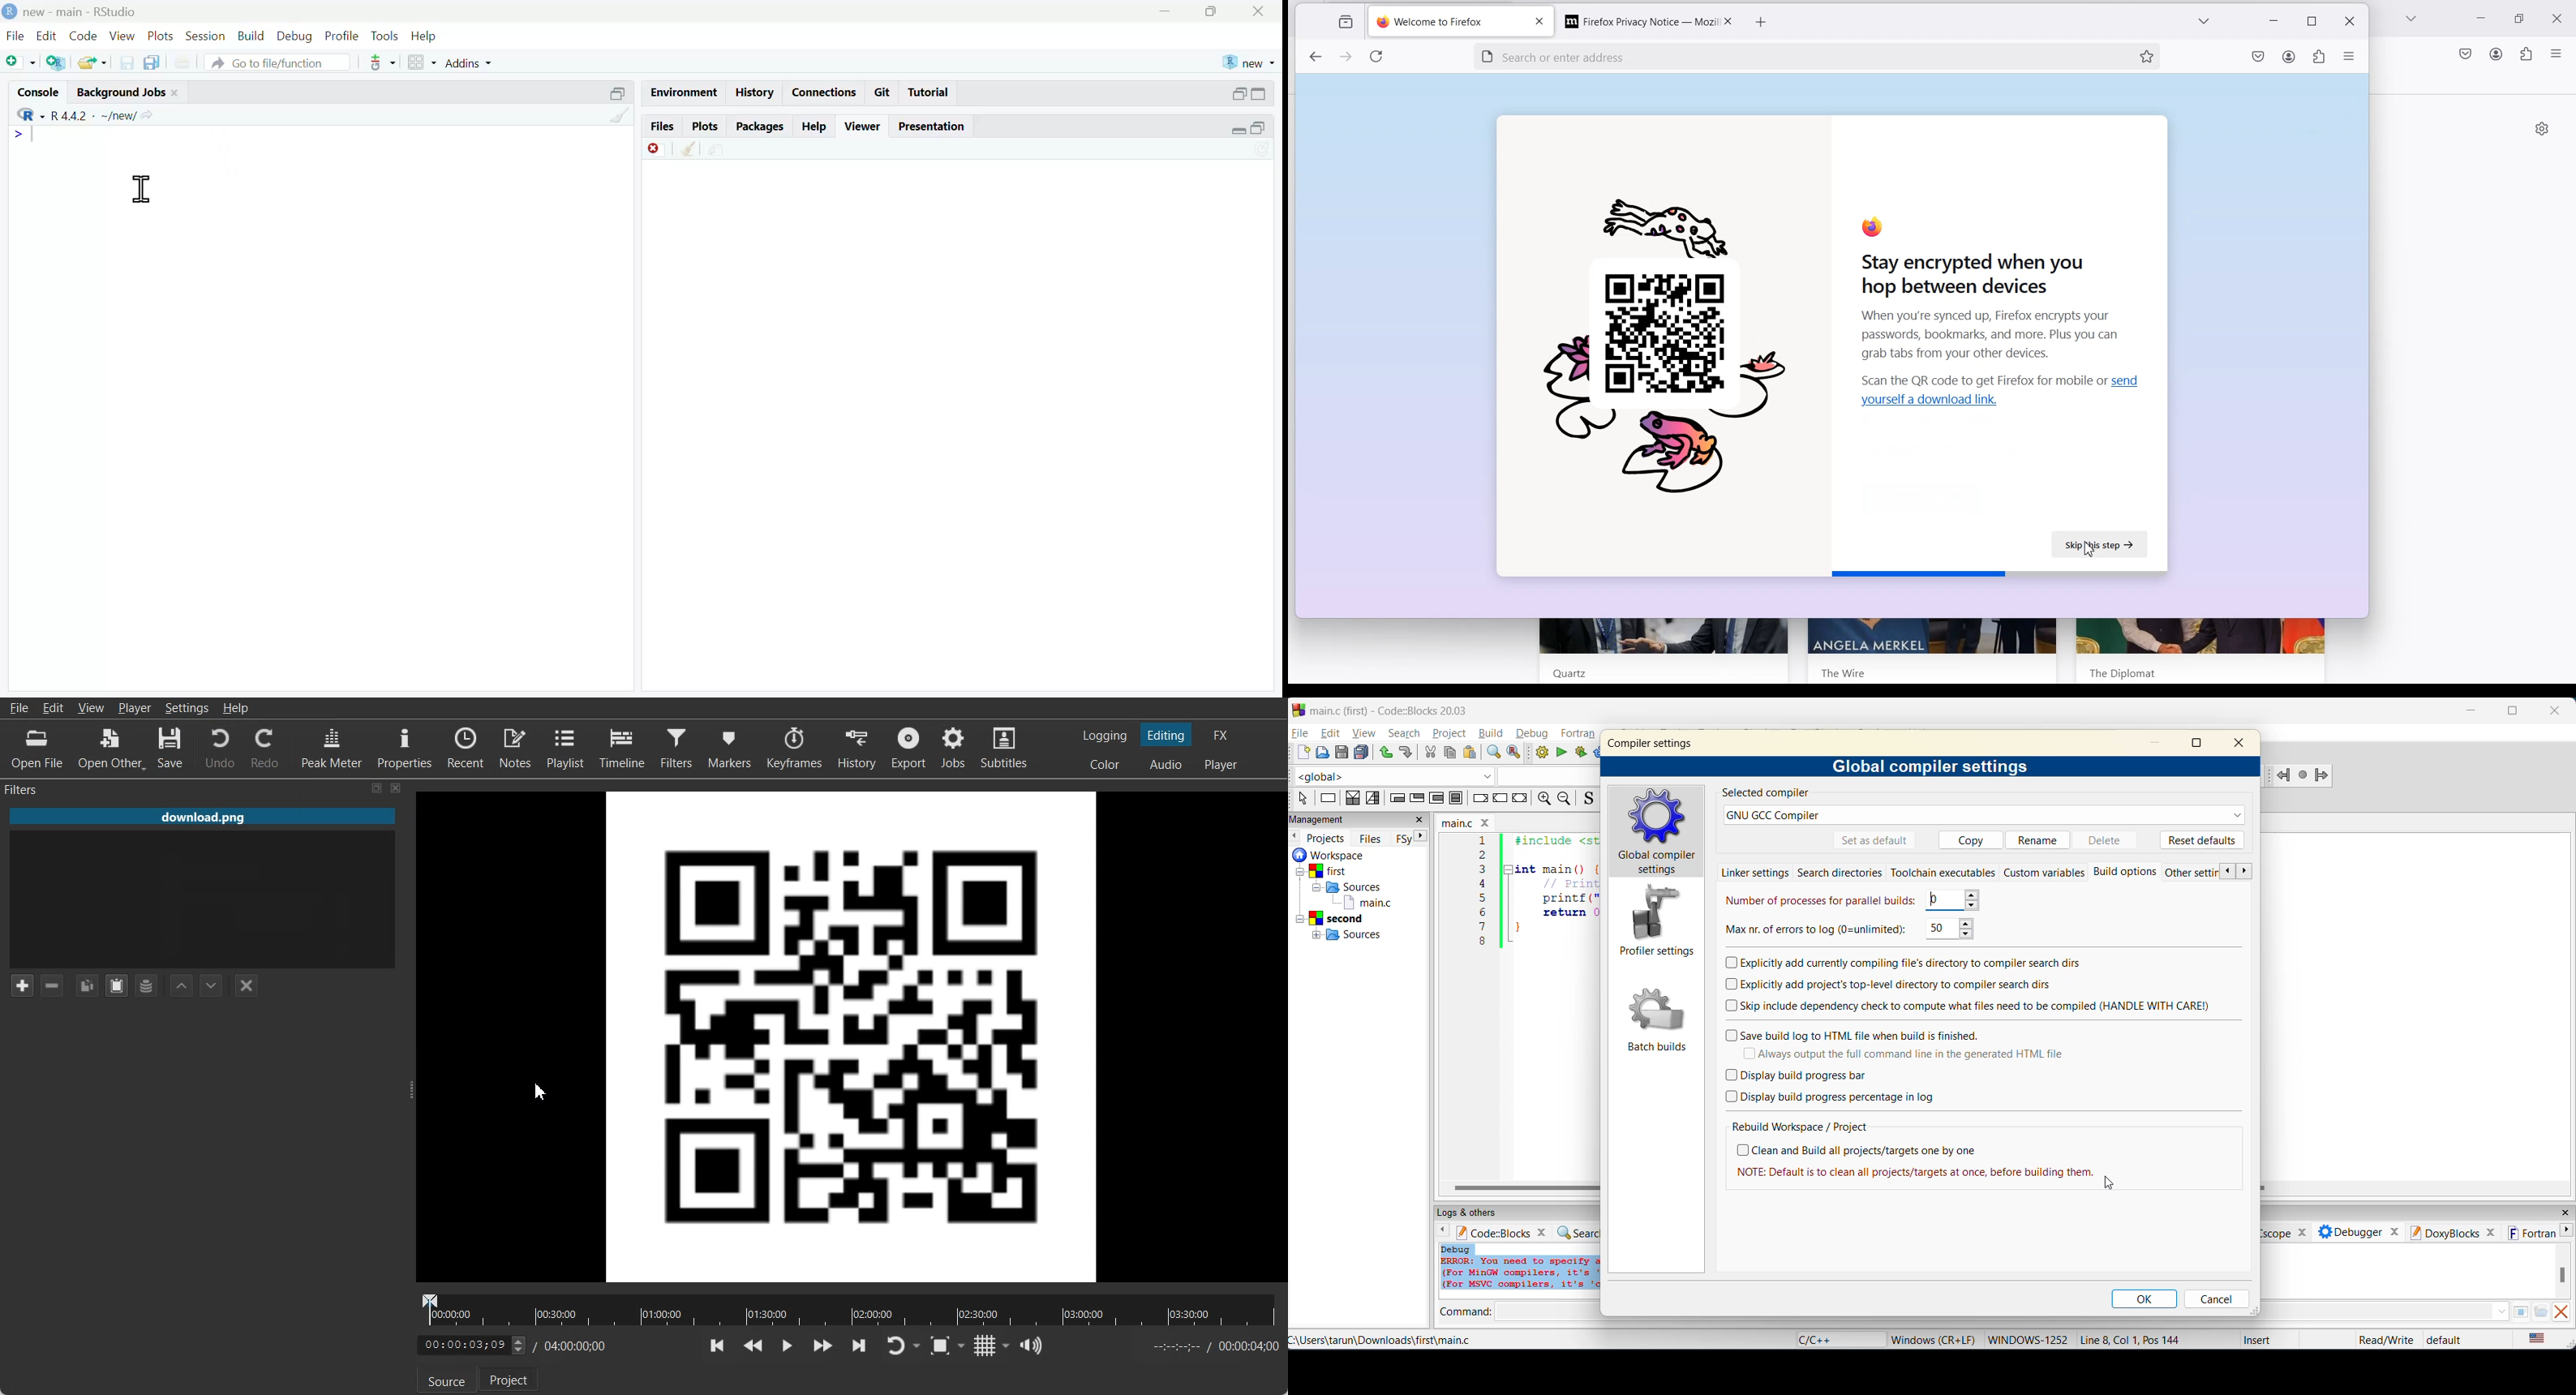  I want to click on A Go to file/function, so click(271, 63).